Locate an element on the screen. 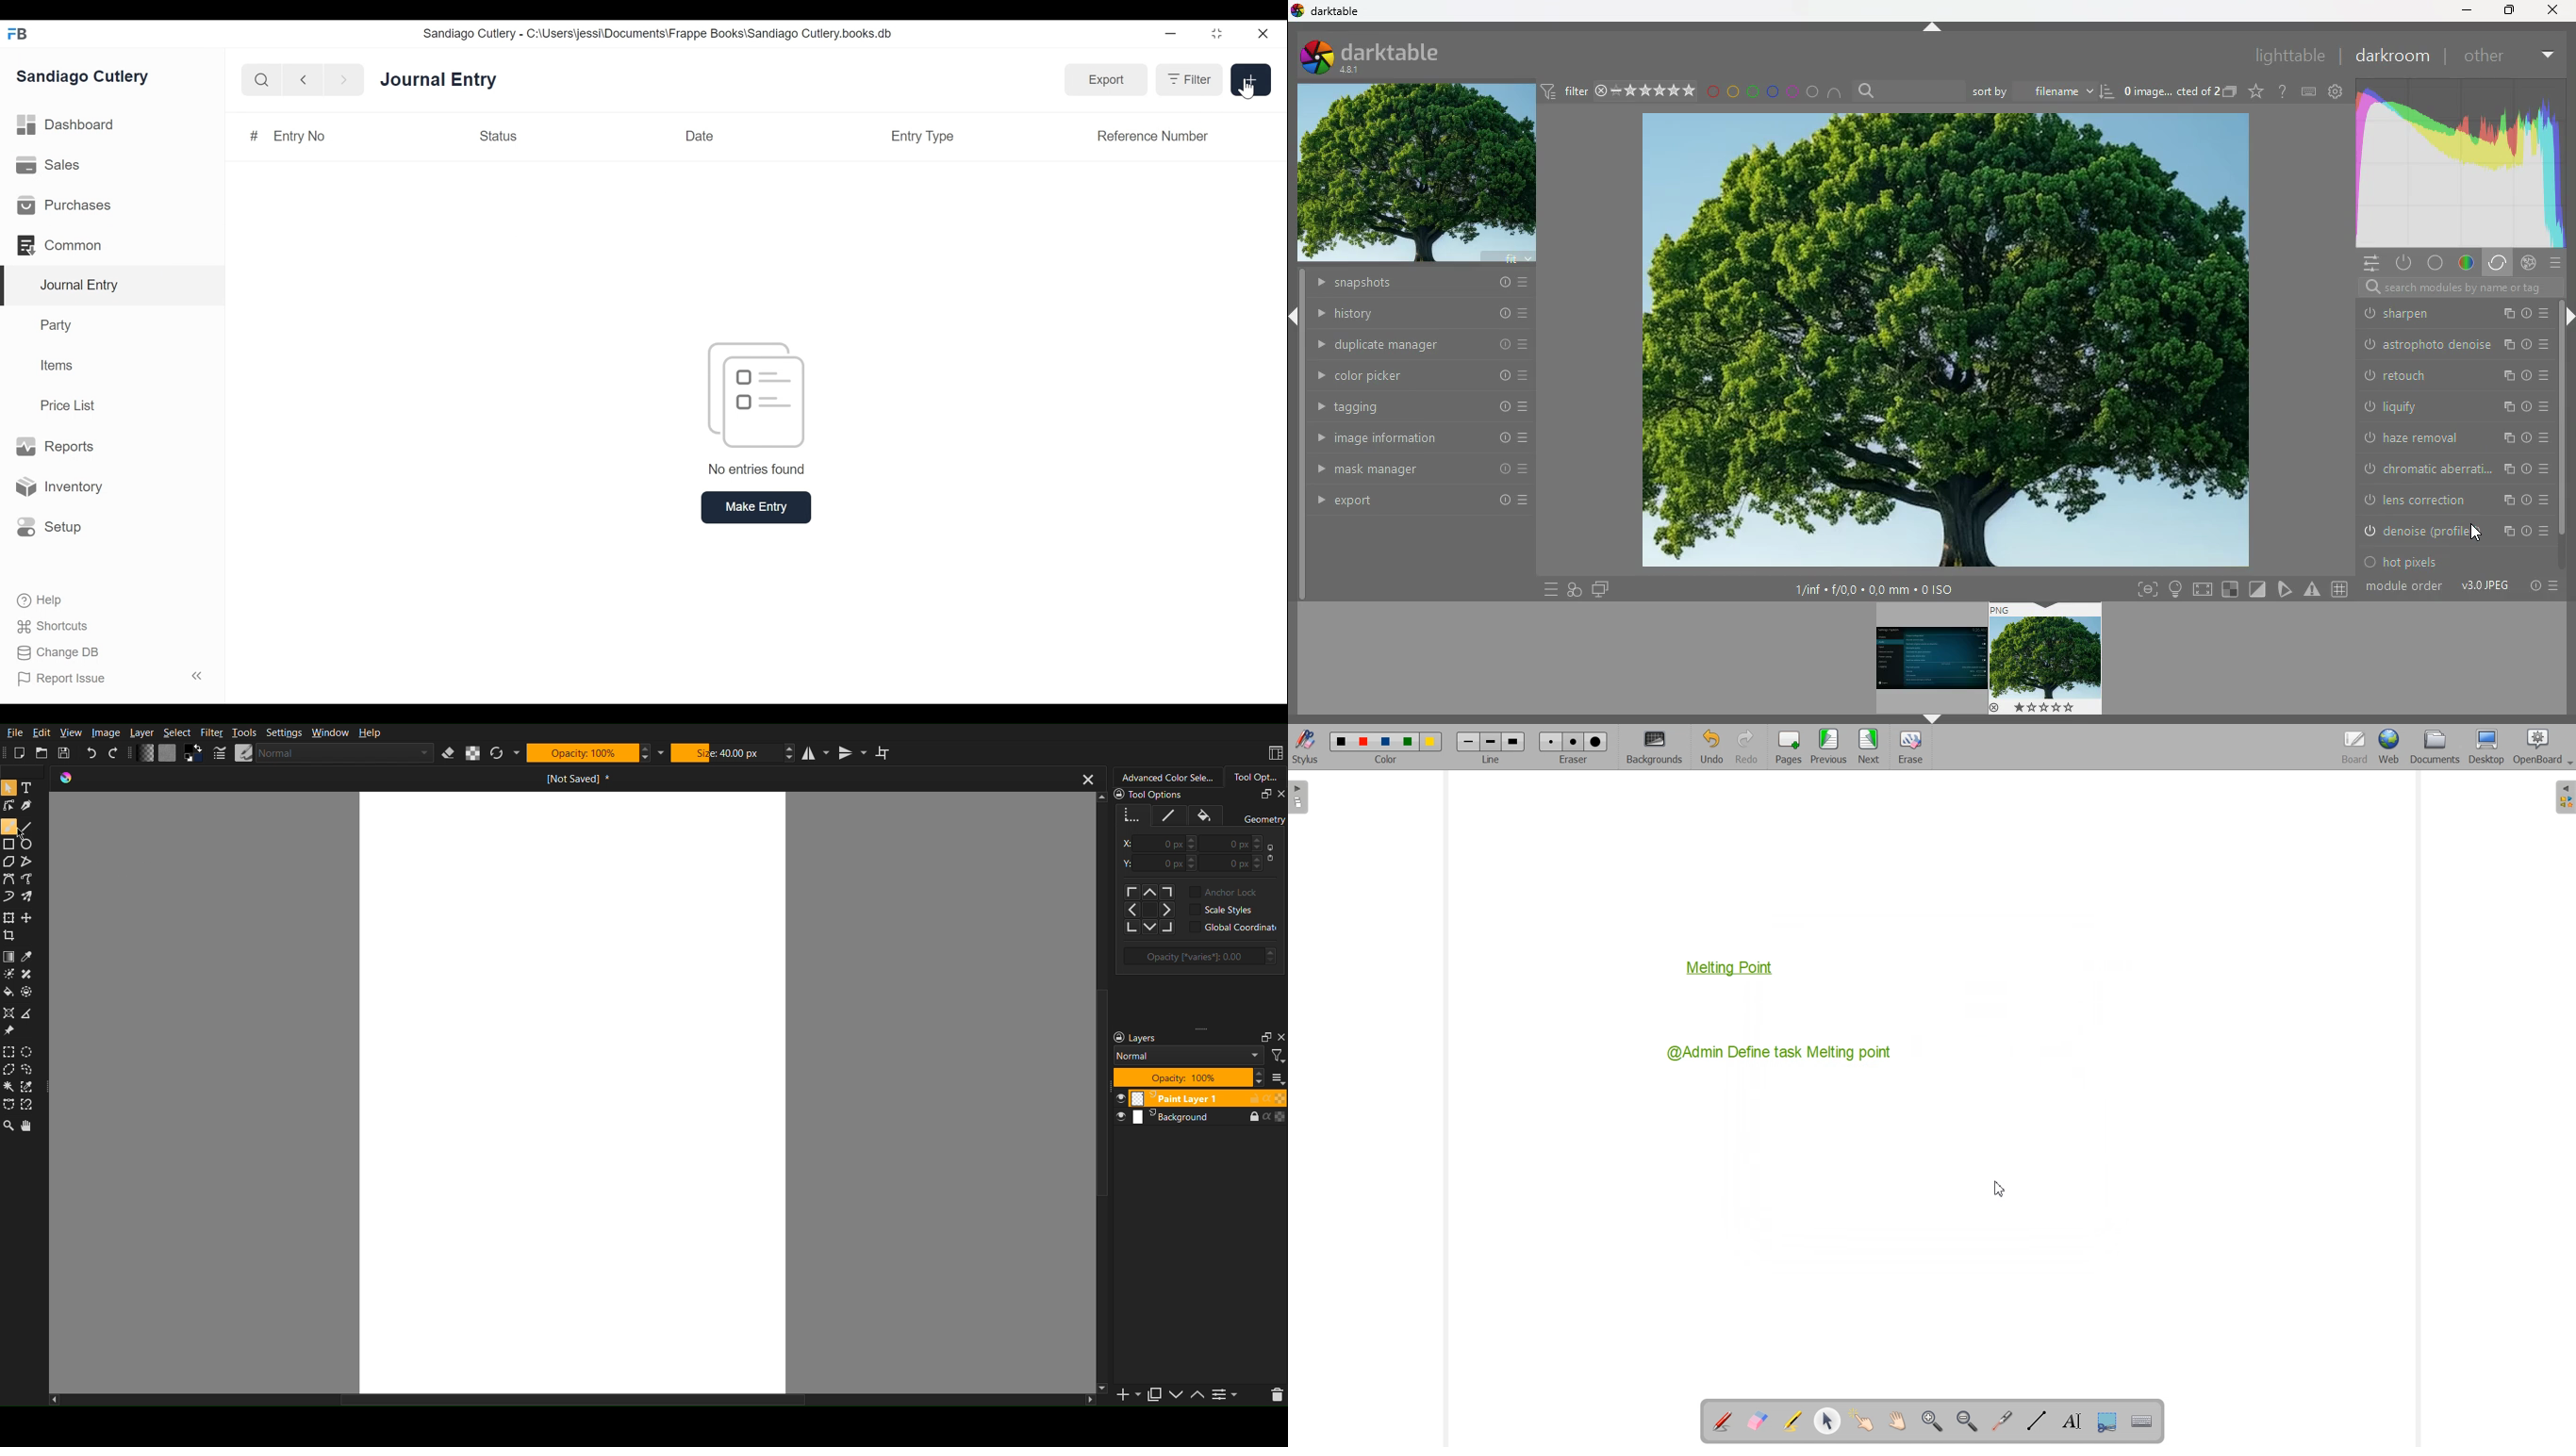  Report Issue is located at coordinates (113, 678).